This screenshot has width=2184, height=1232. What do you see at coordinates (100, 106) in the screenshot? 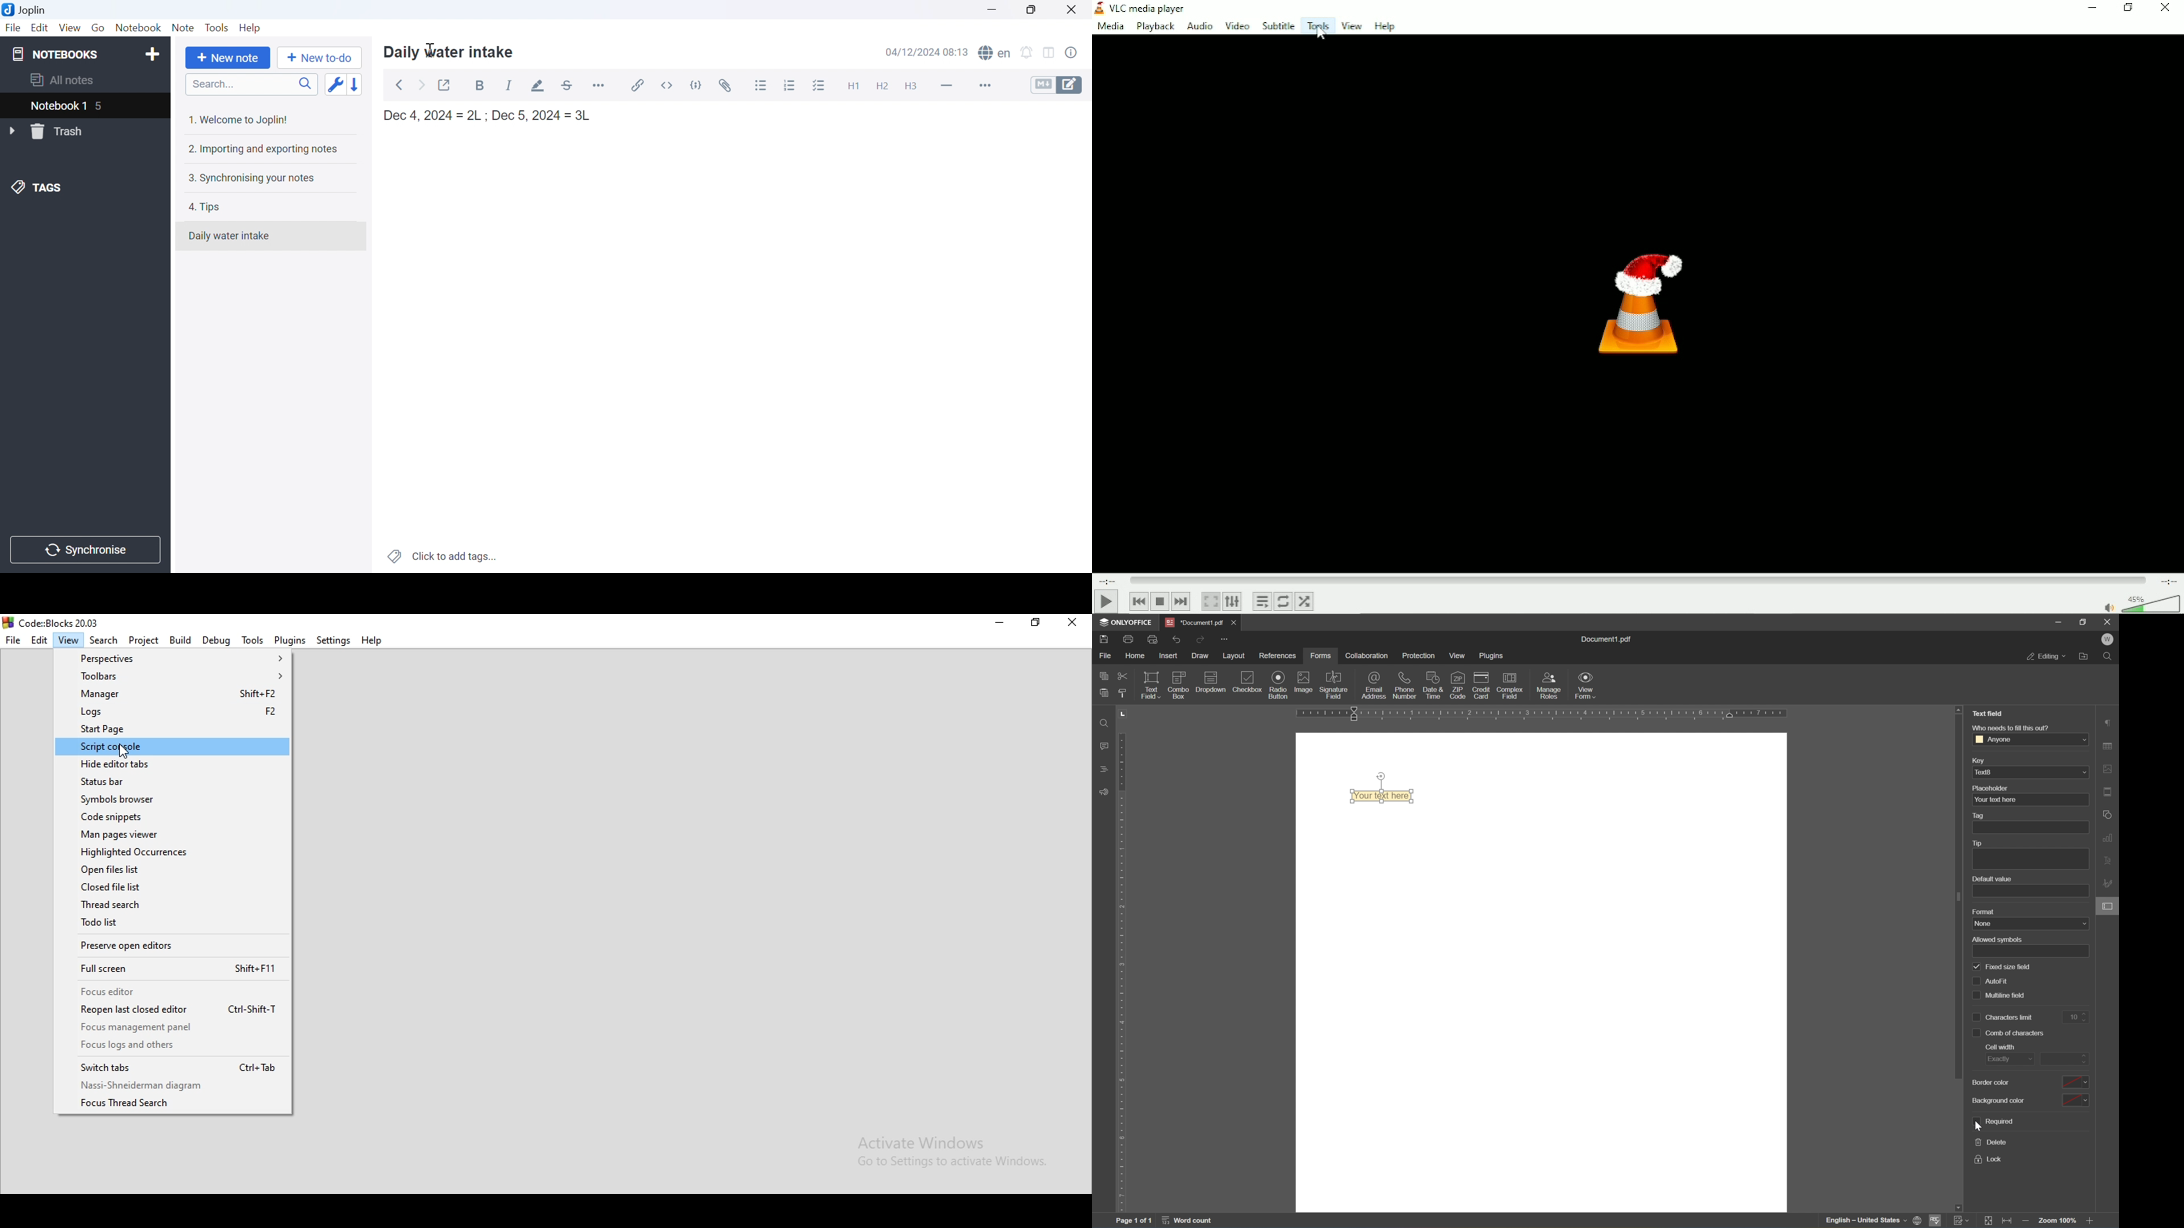
I see `4` at bounding box center [100, 106].